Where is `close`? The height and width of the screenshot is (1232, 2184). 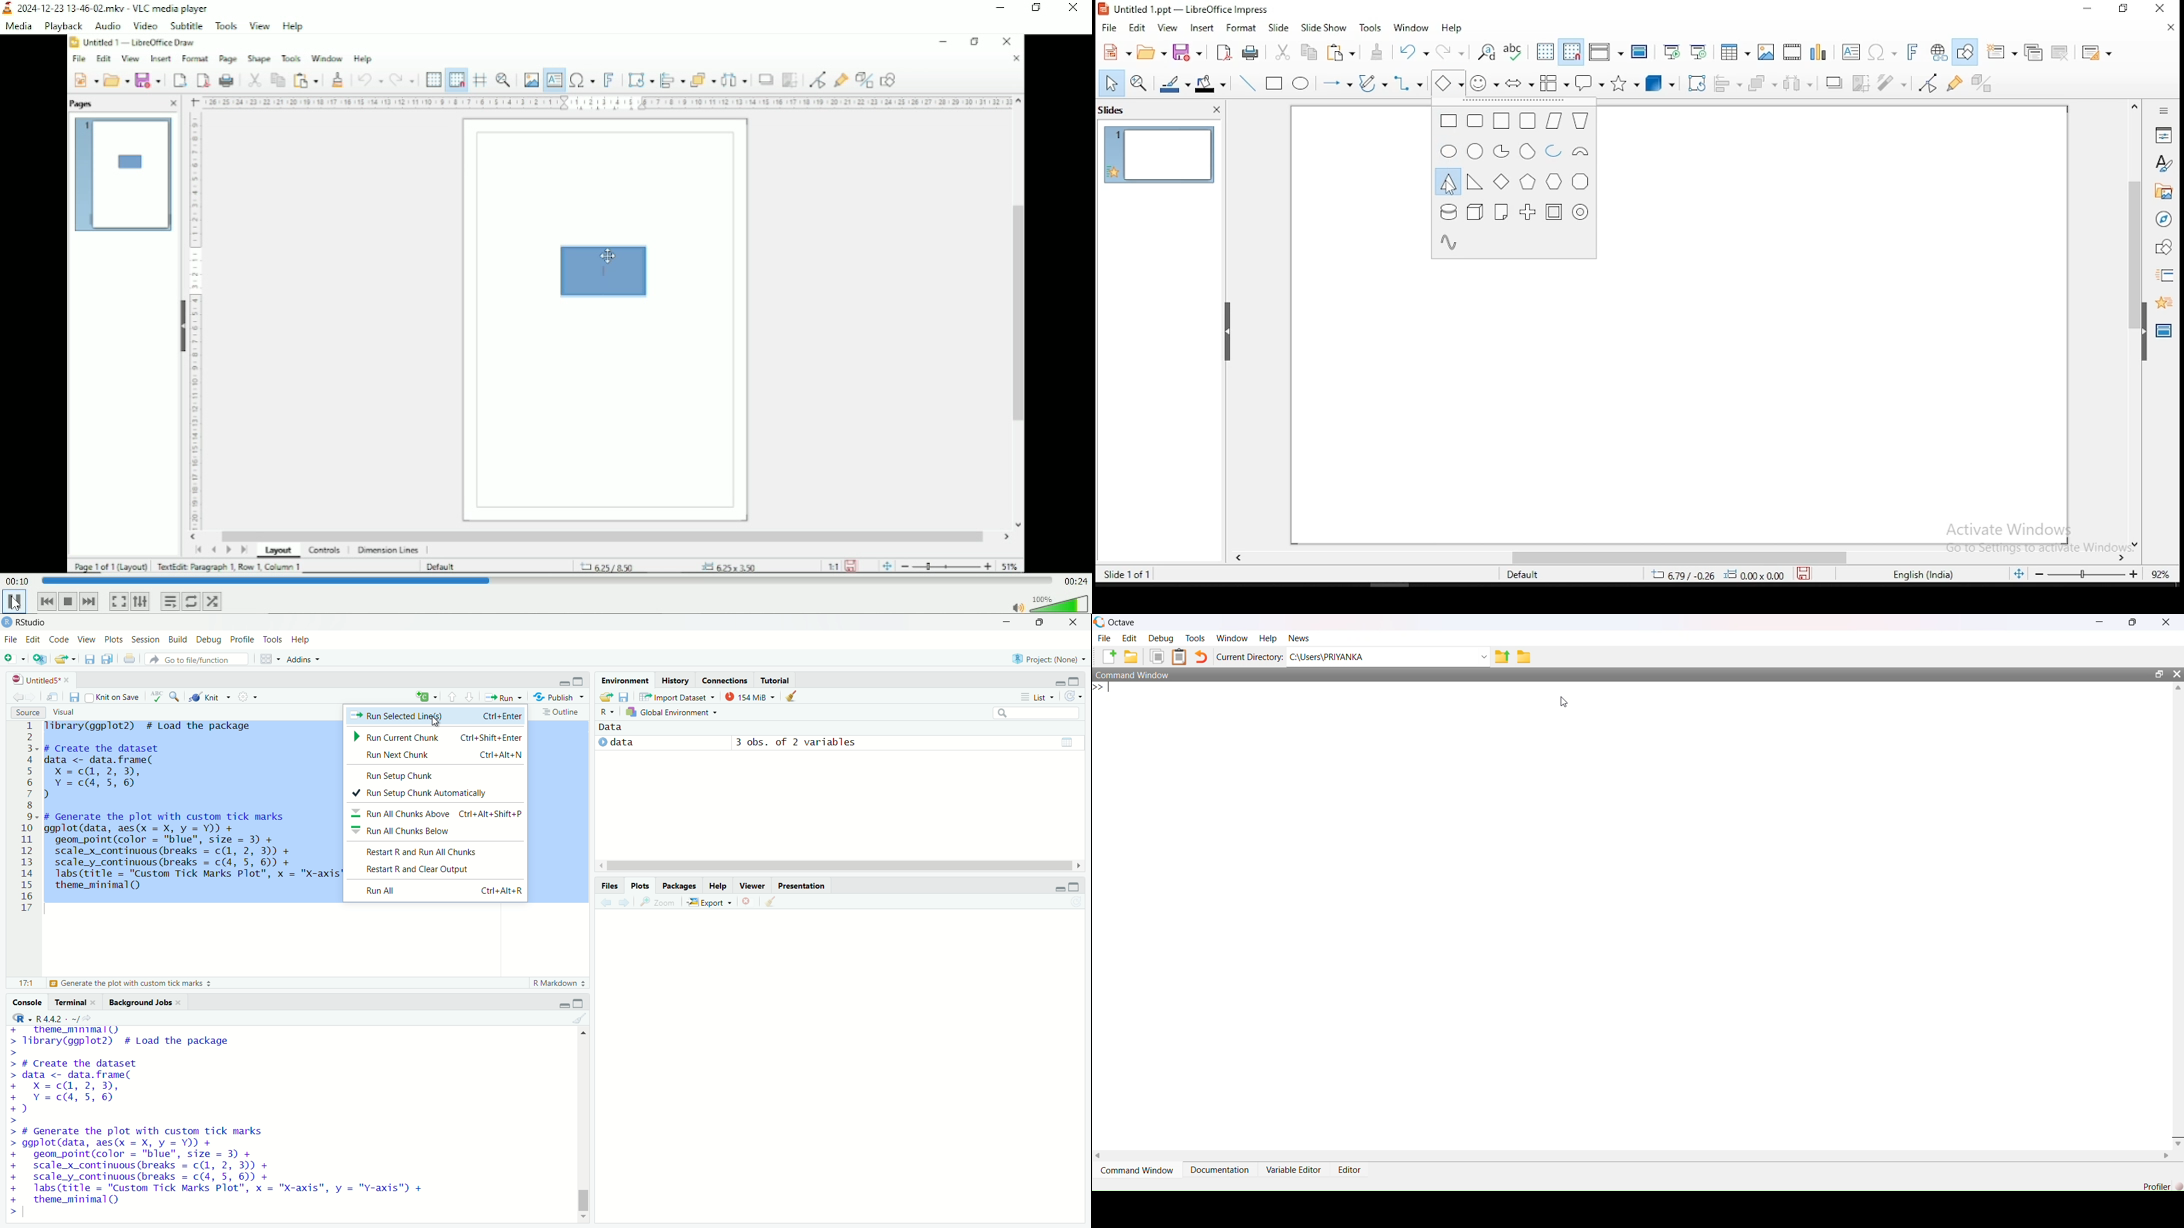 close is located at coordinates (70, 678).